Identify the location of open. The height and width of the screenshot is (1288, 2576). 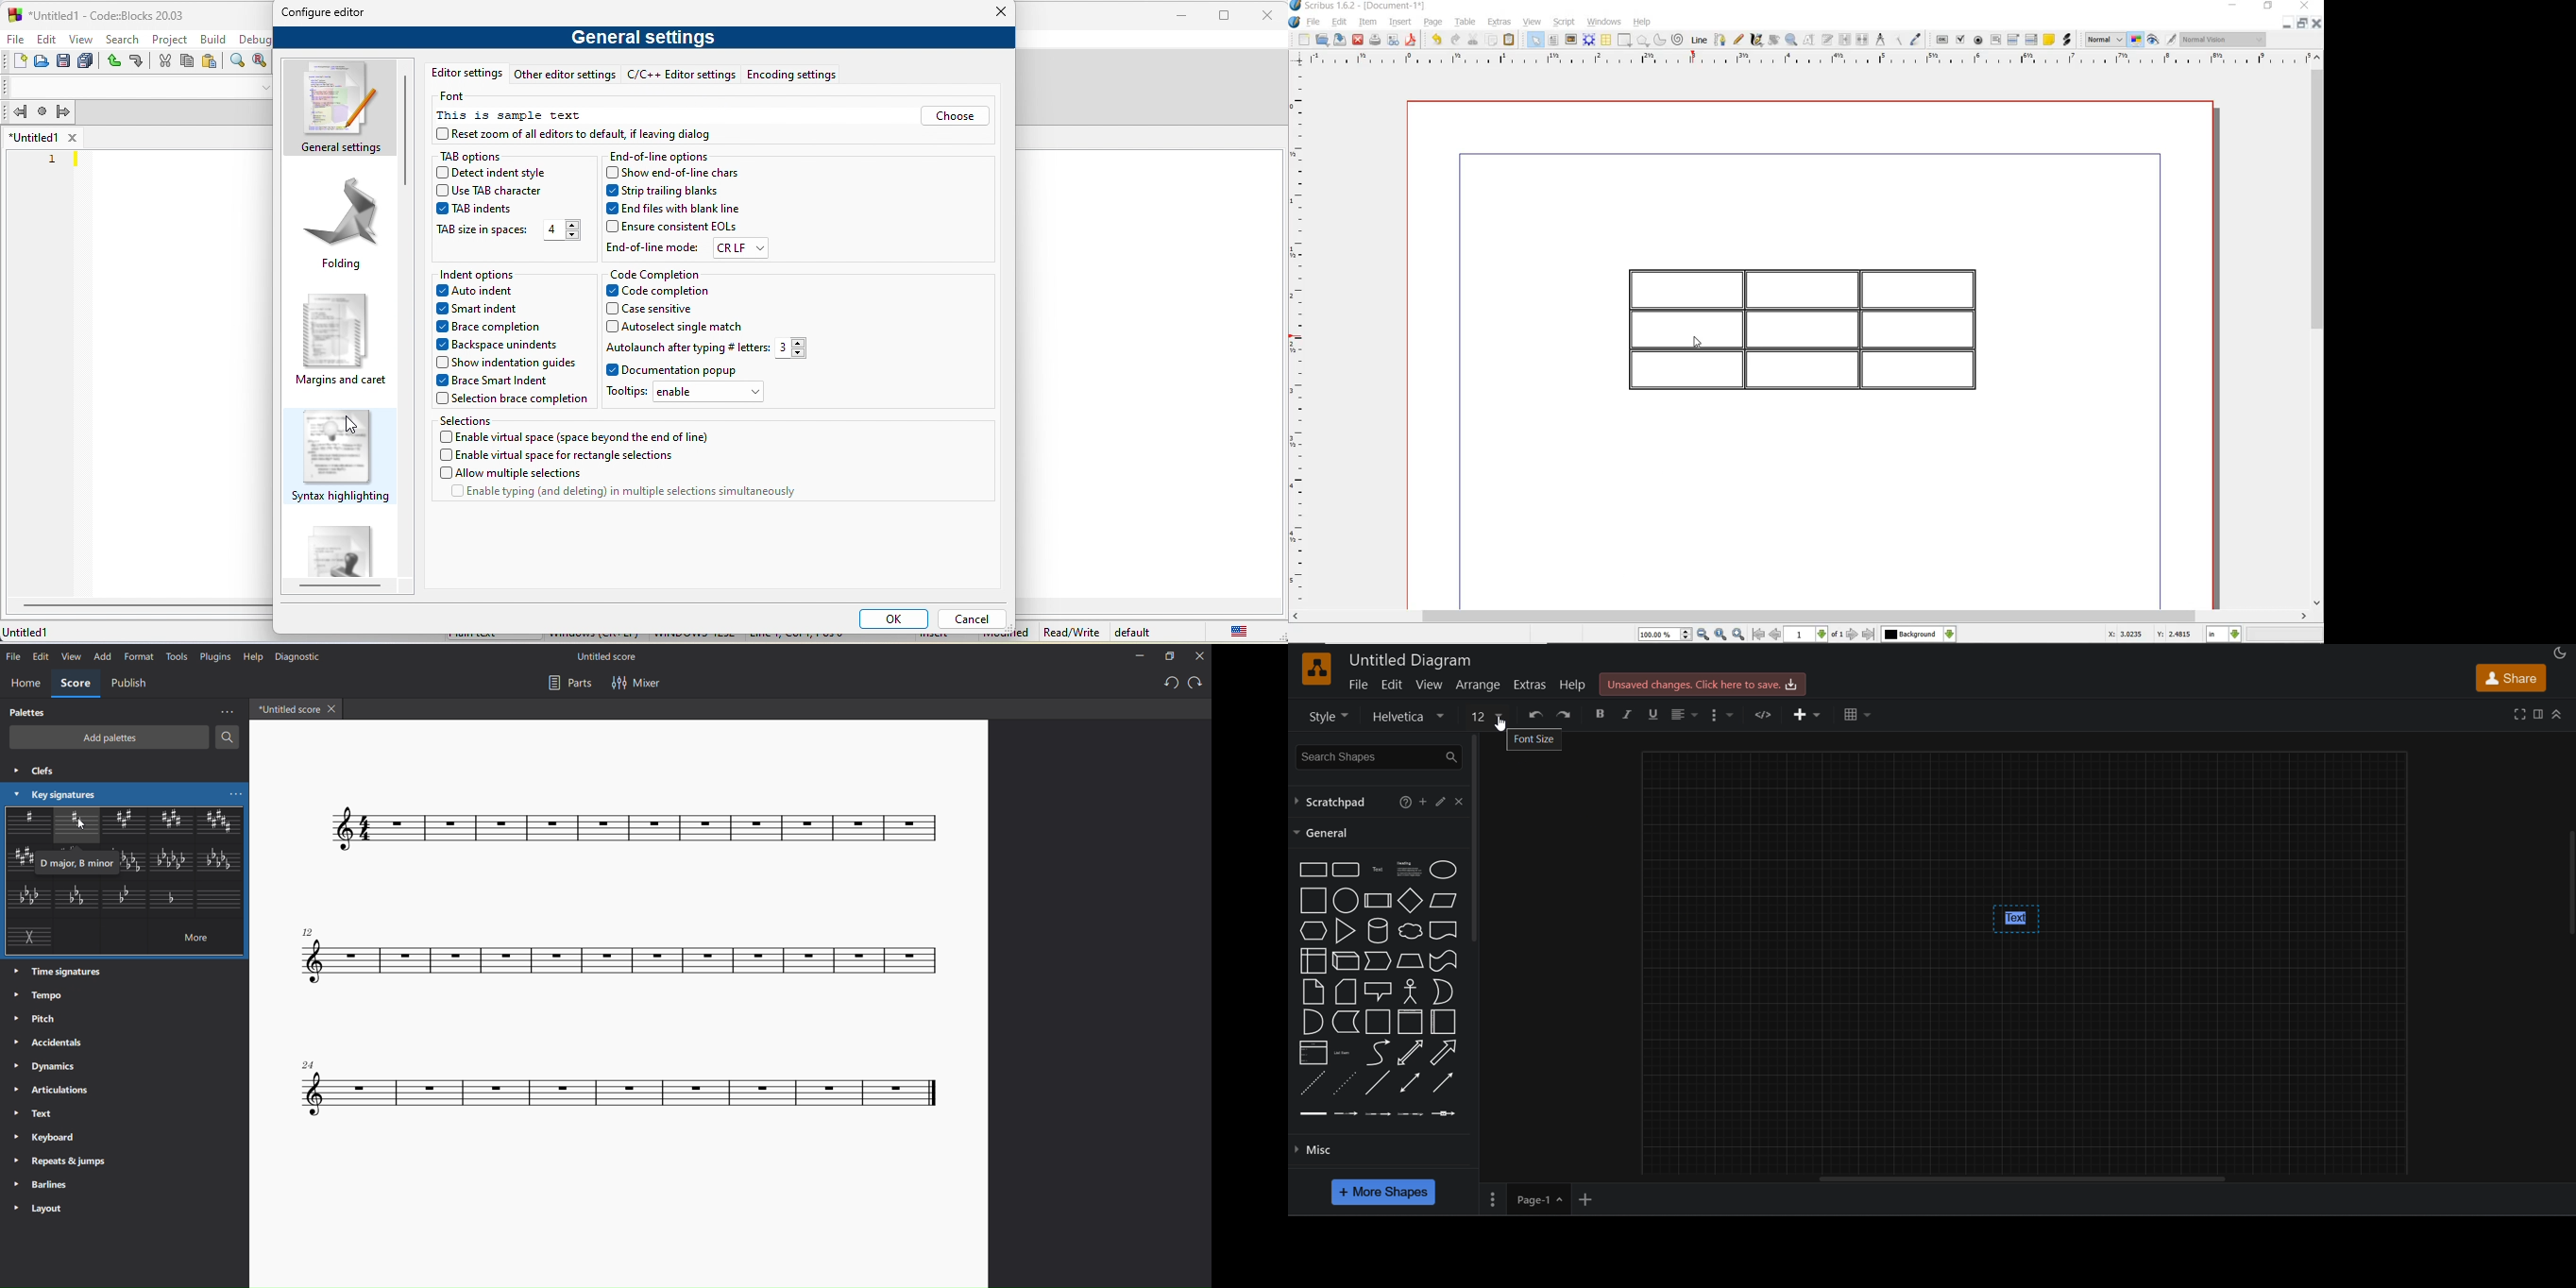
(41, 61).